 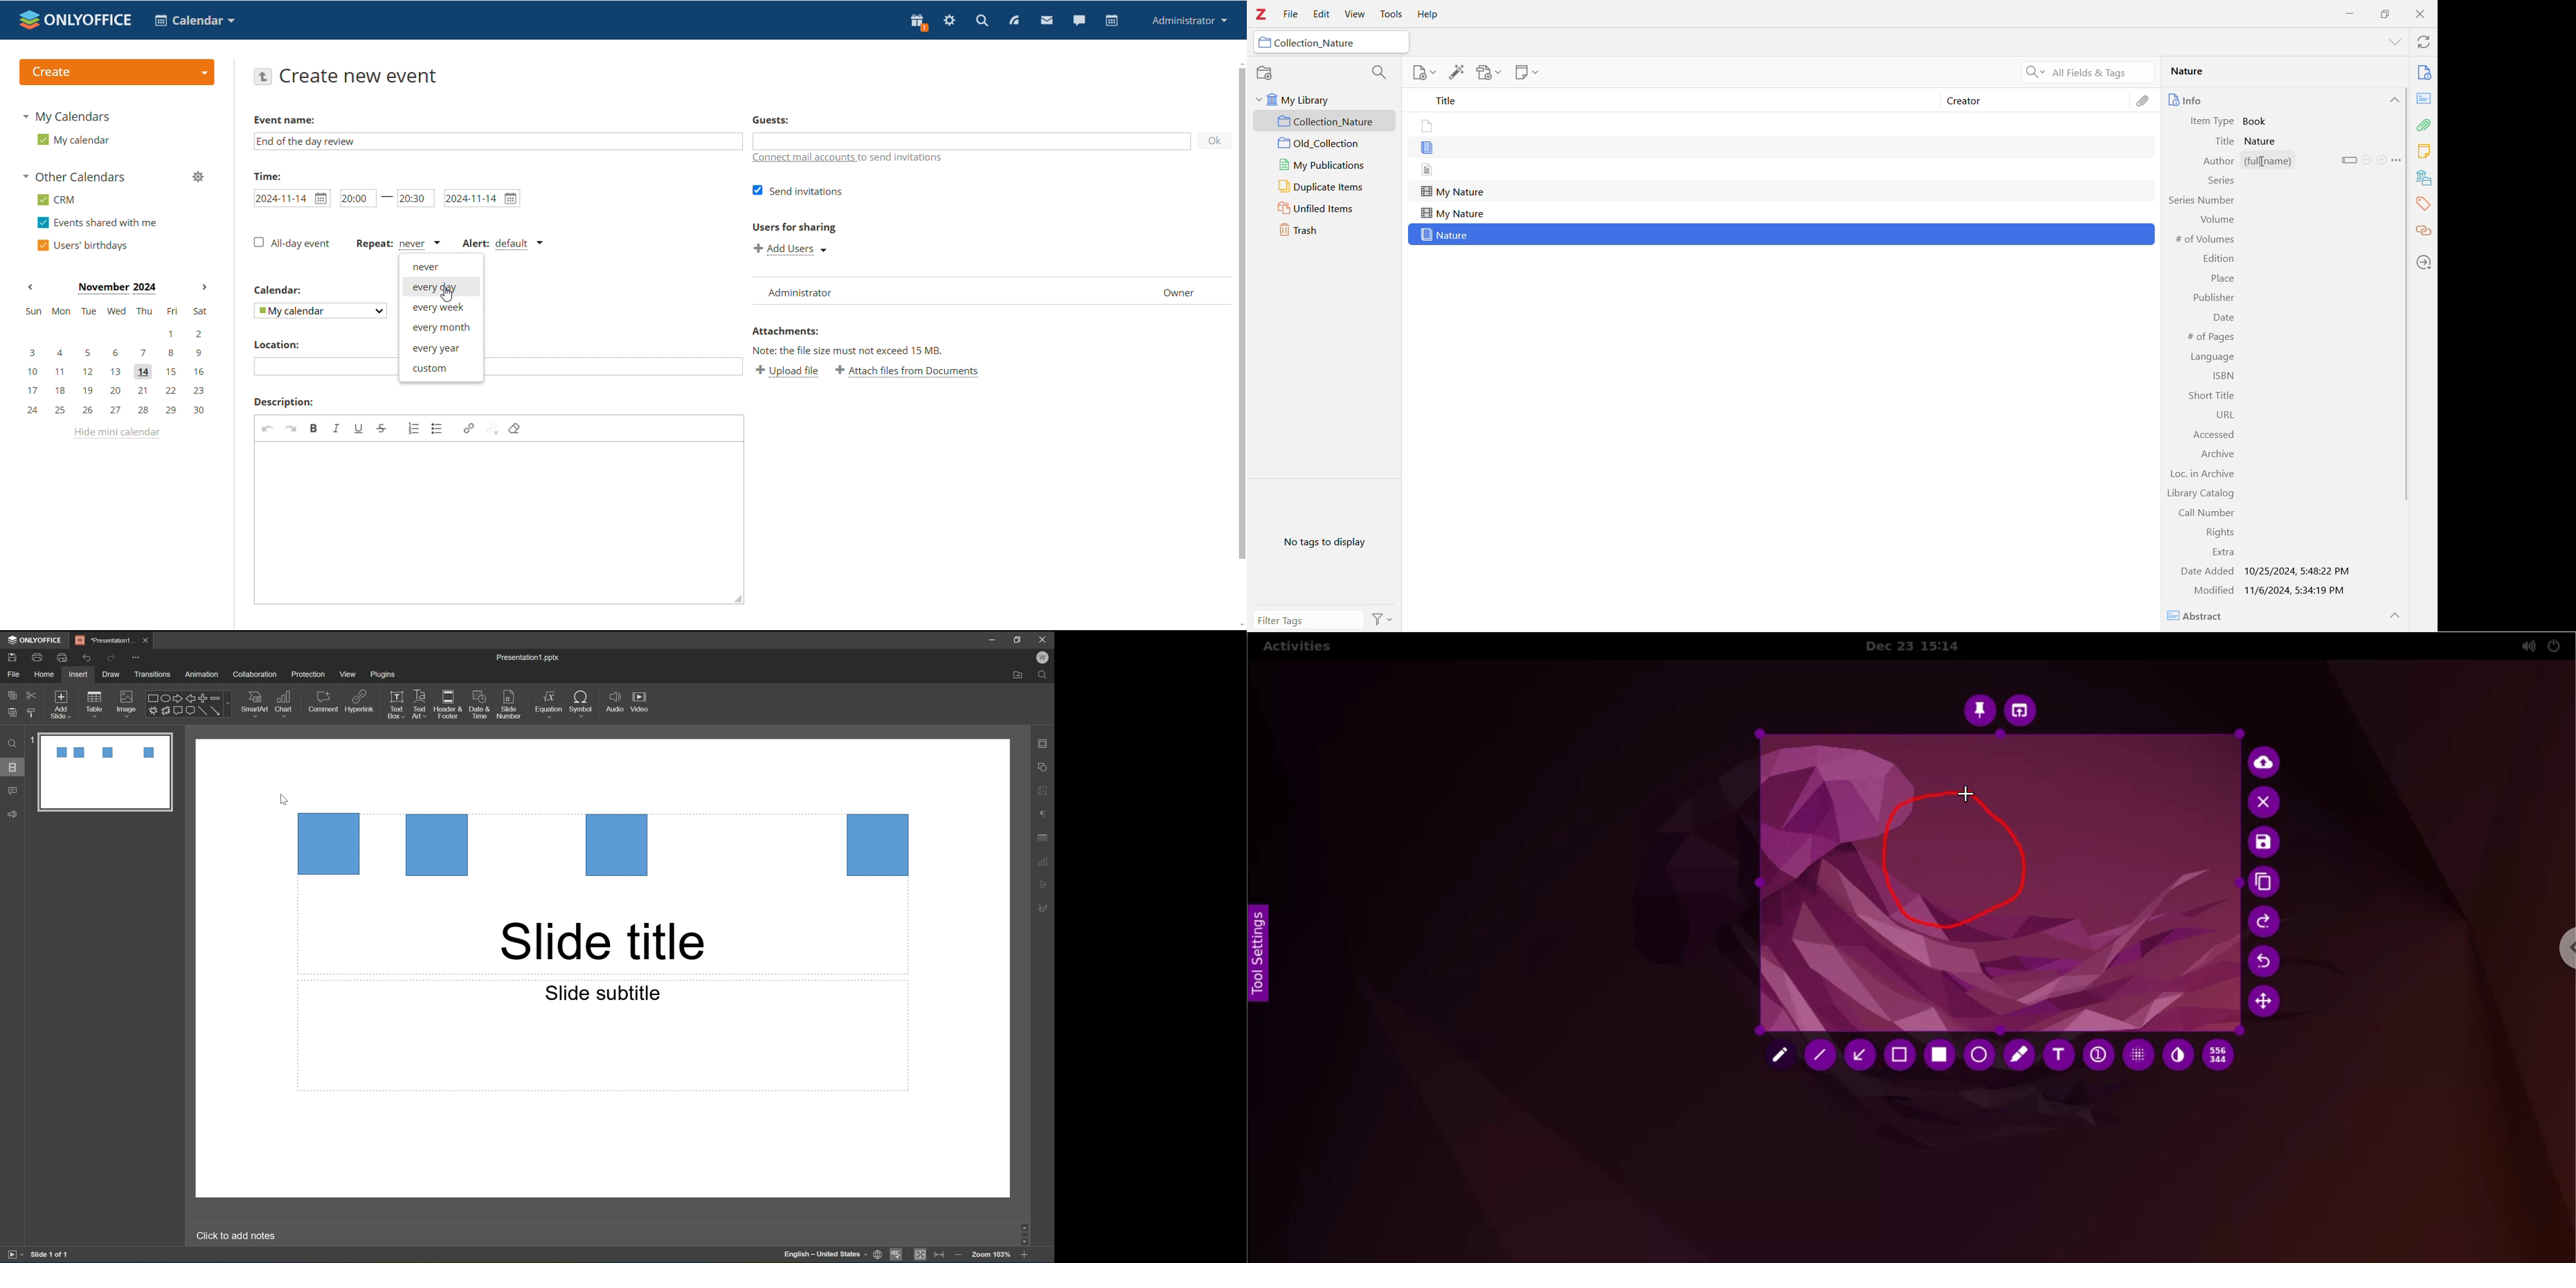 I want to click on fit to width, so click(x=940, y=1256).